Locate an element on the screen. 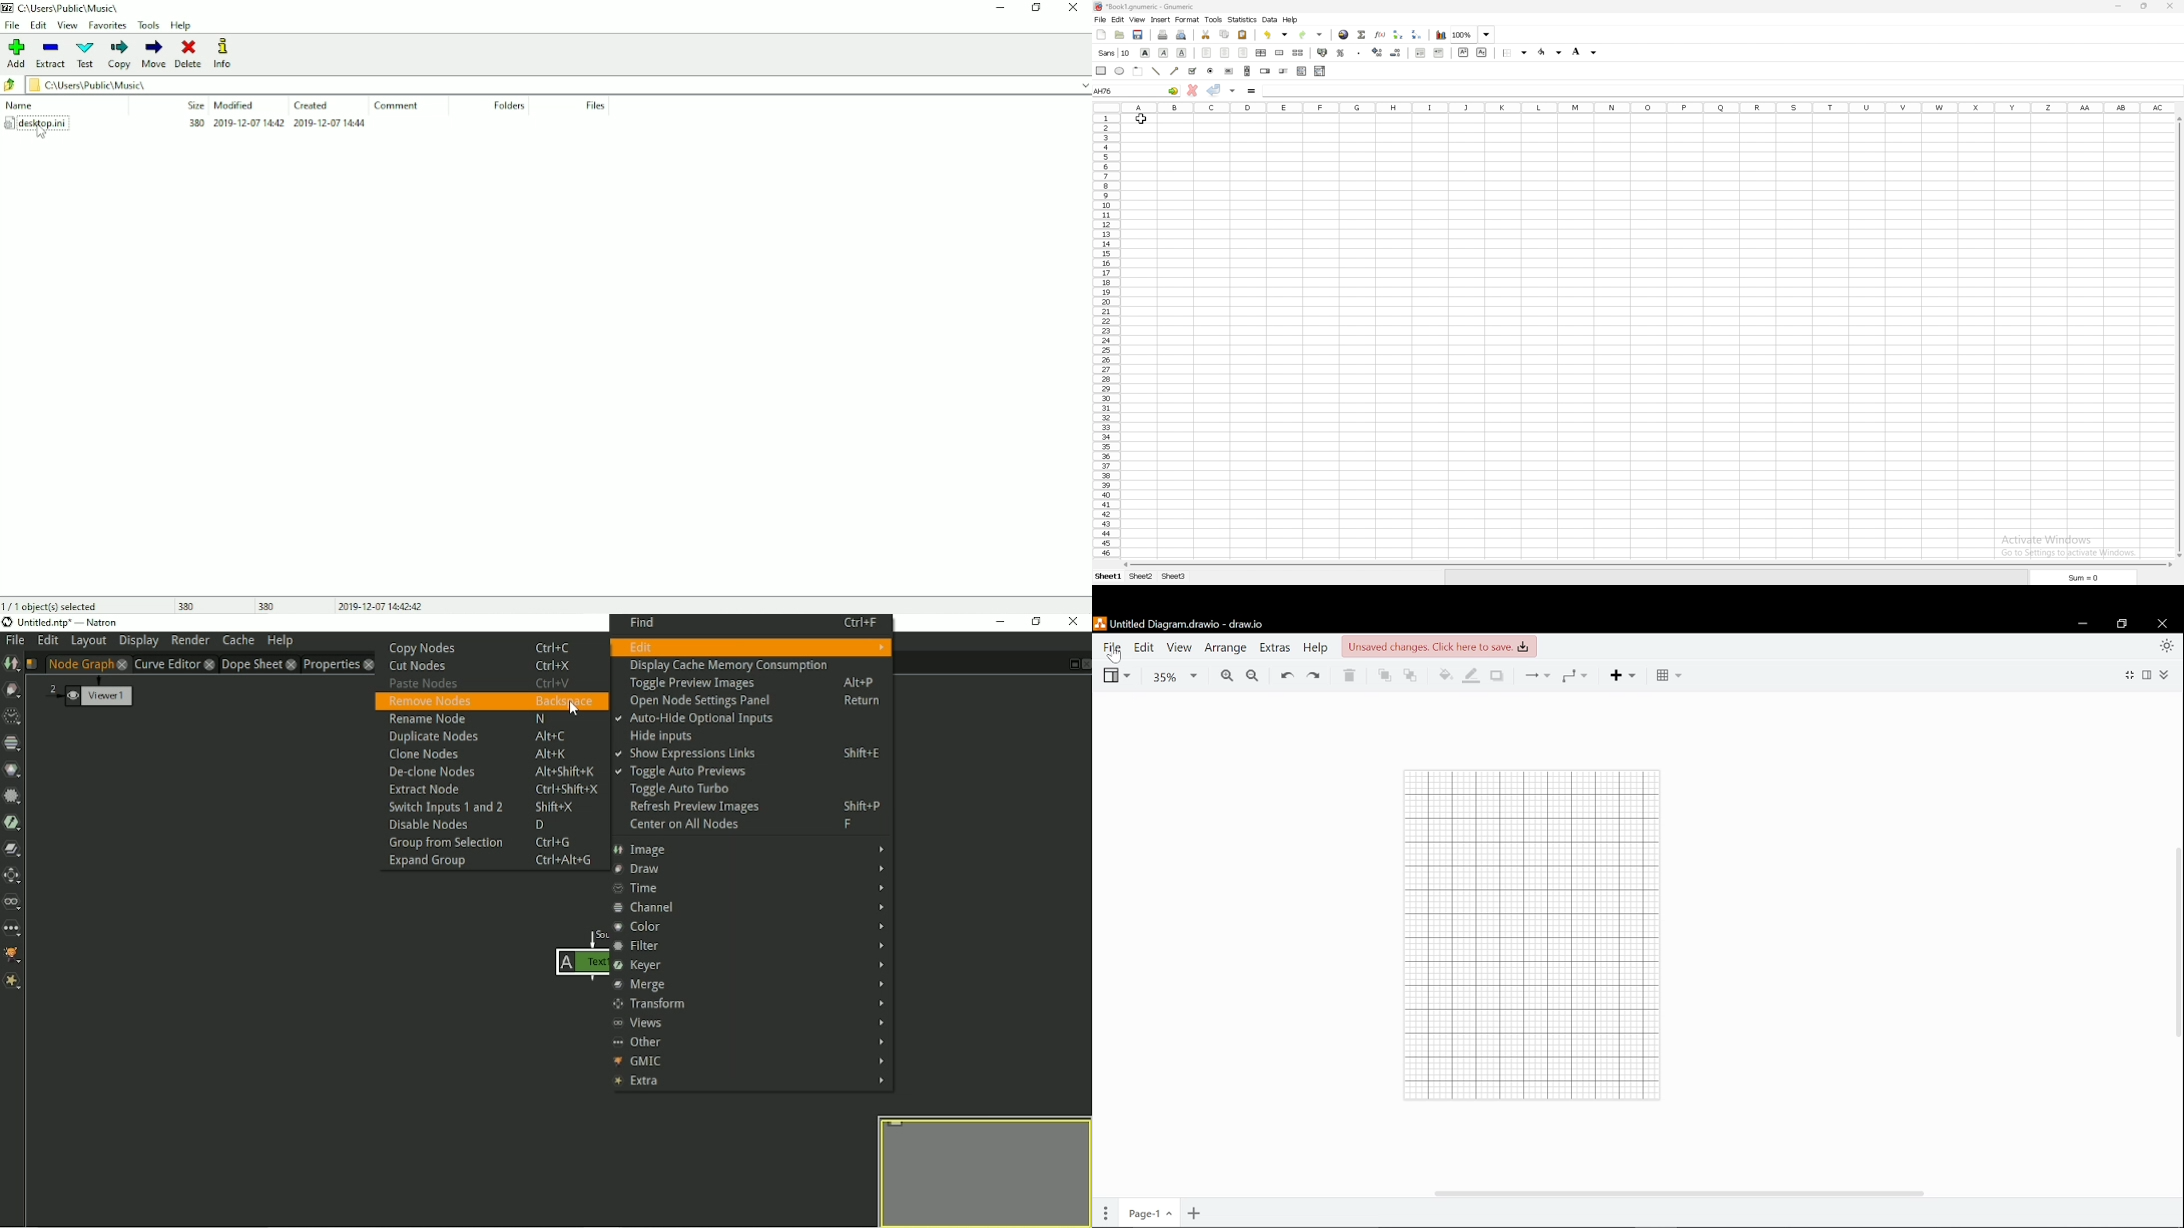  pages is located at coordinates (1101, 1214).